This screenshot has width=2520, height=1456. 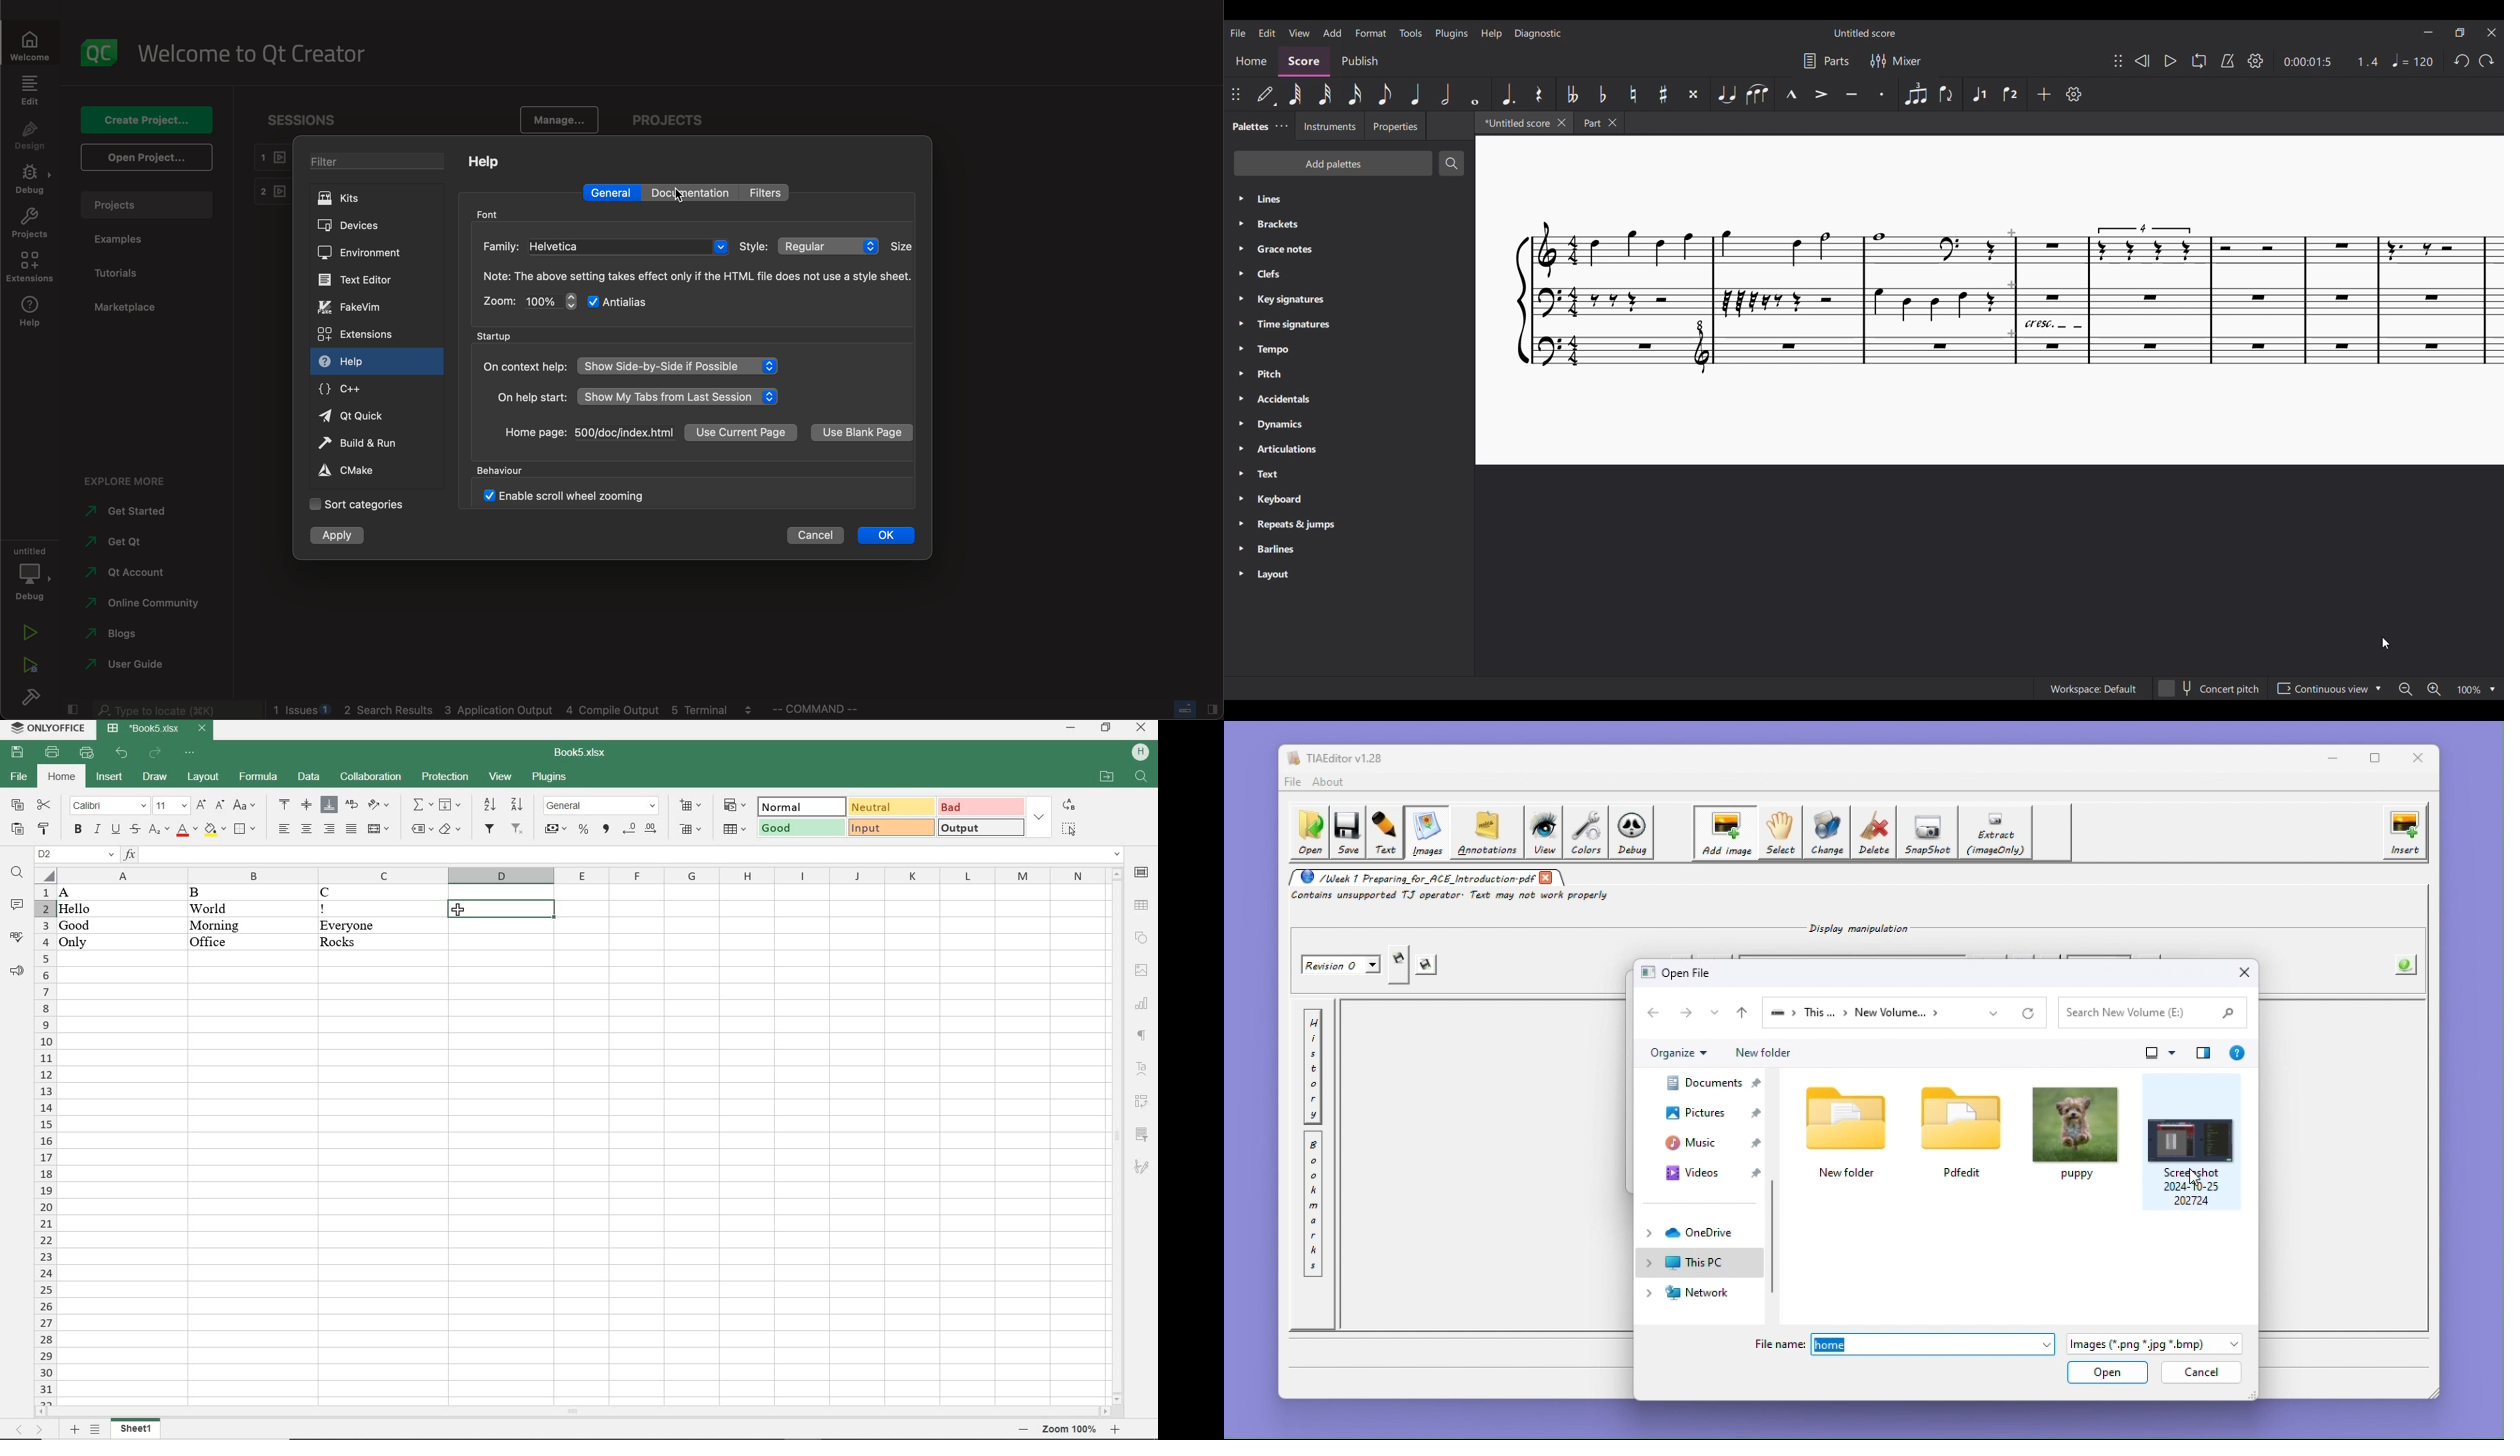 What do you see at coordinates (686, 194) in the screenshot?
I see `cursor` at bounding box center [686, 194].